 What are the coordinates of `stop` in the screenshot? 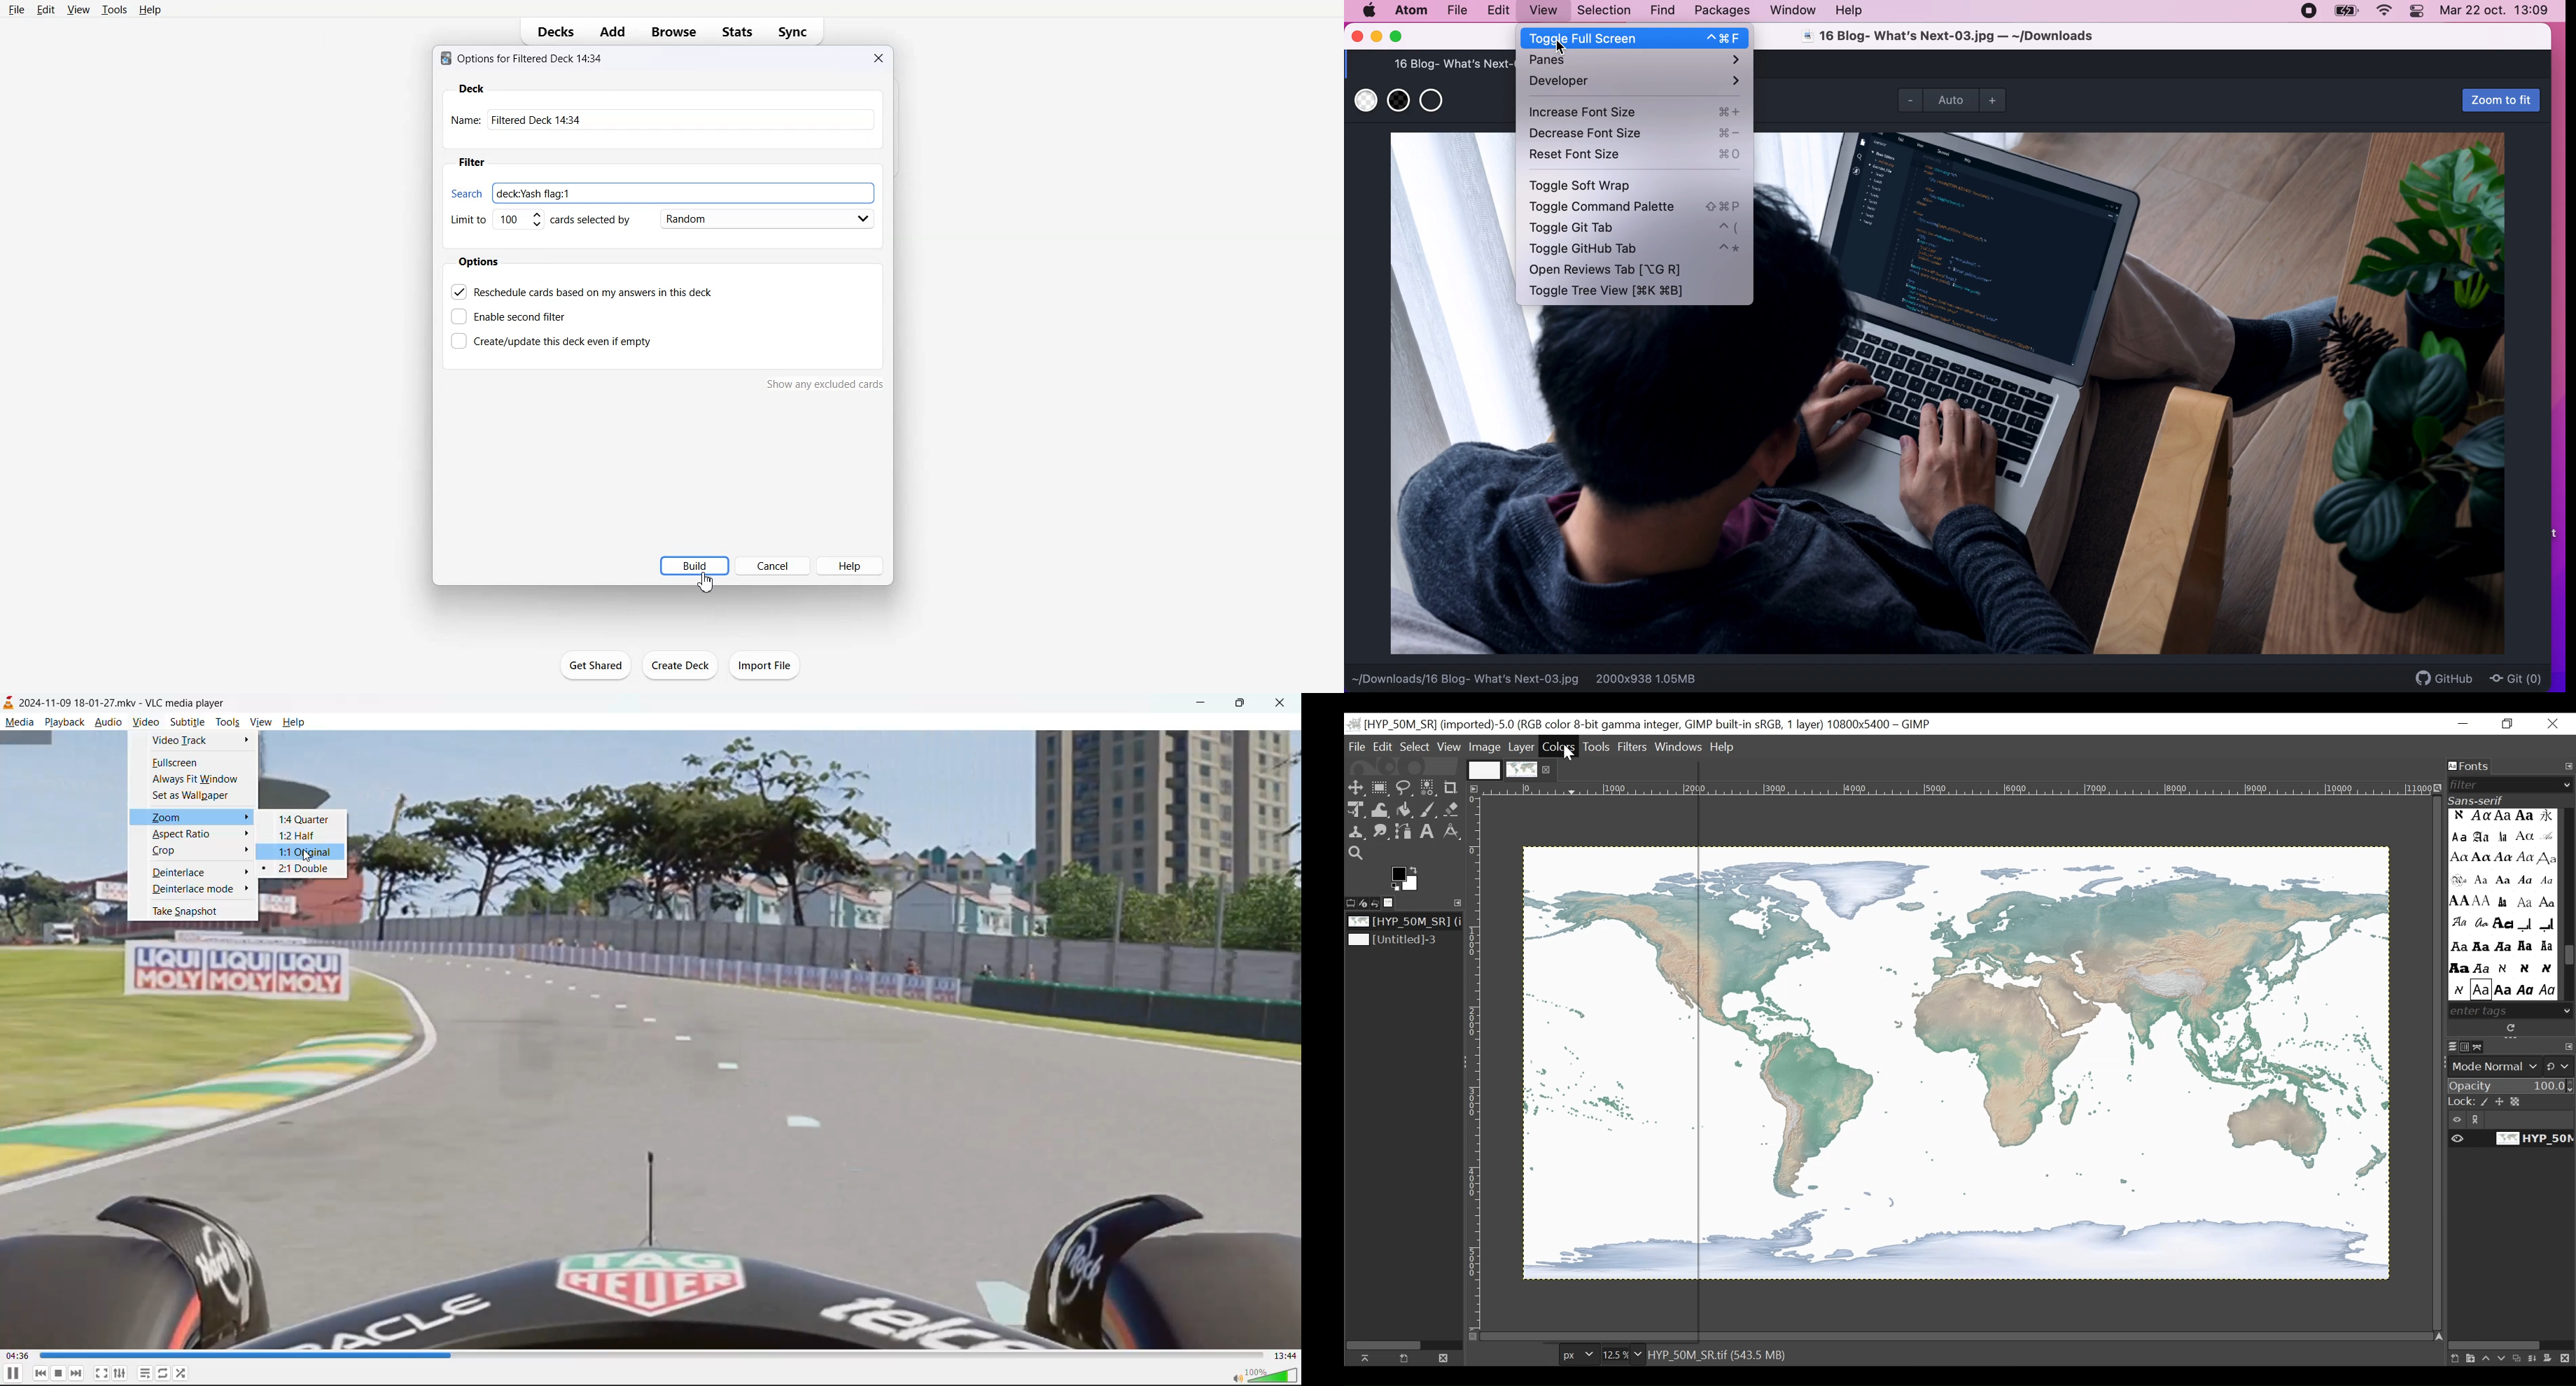 It's located at (57, 1374).